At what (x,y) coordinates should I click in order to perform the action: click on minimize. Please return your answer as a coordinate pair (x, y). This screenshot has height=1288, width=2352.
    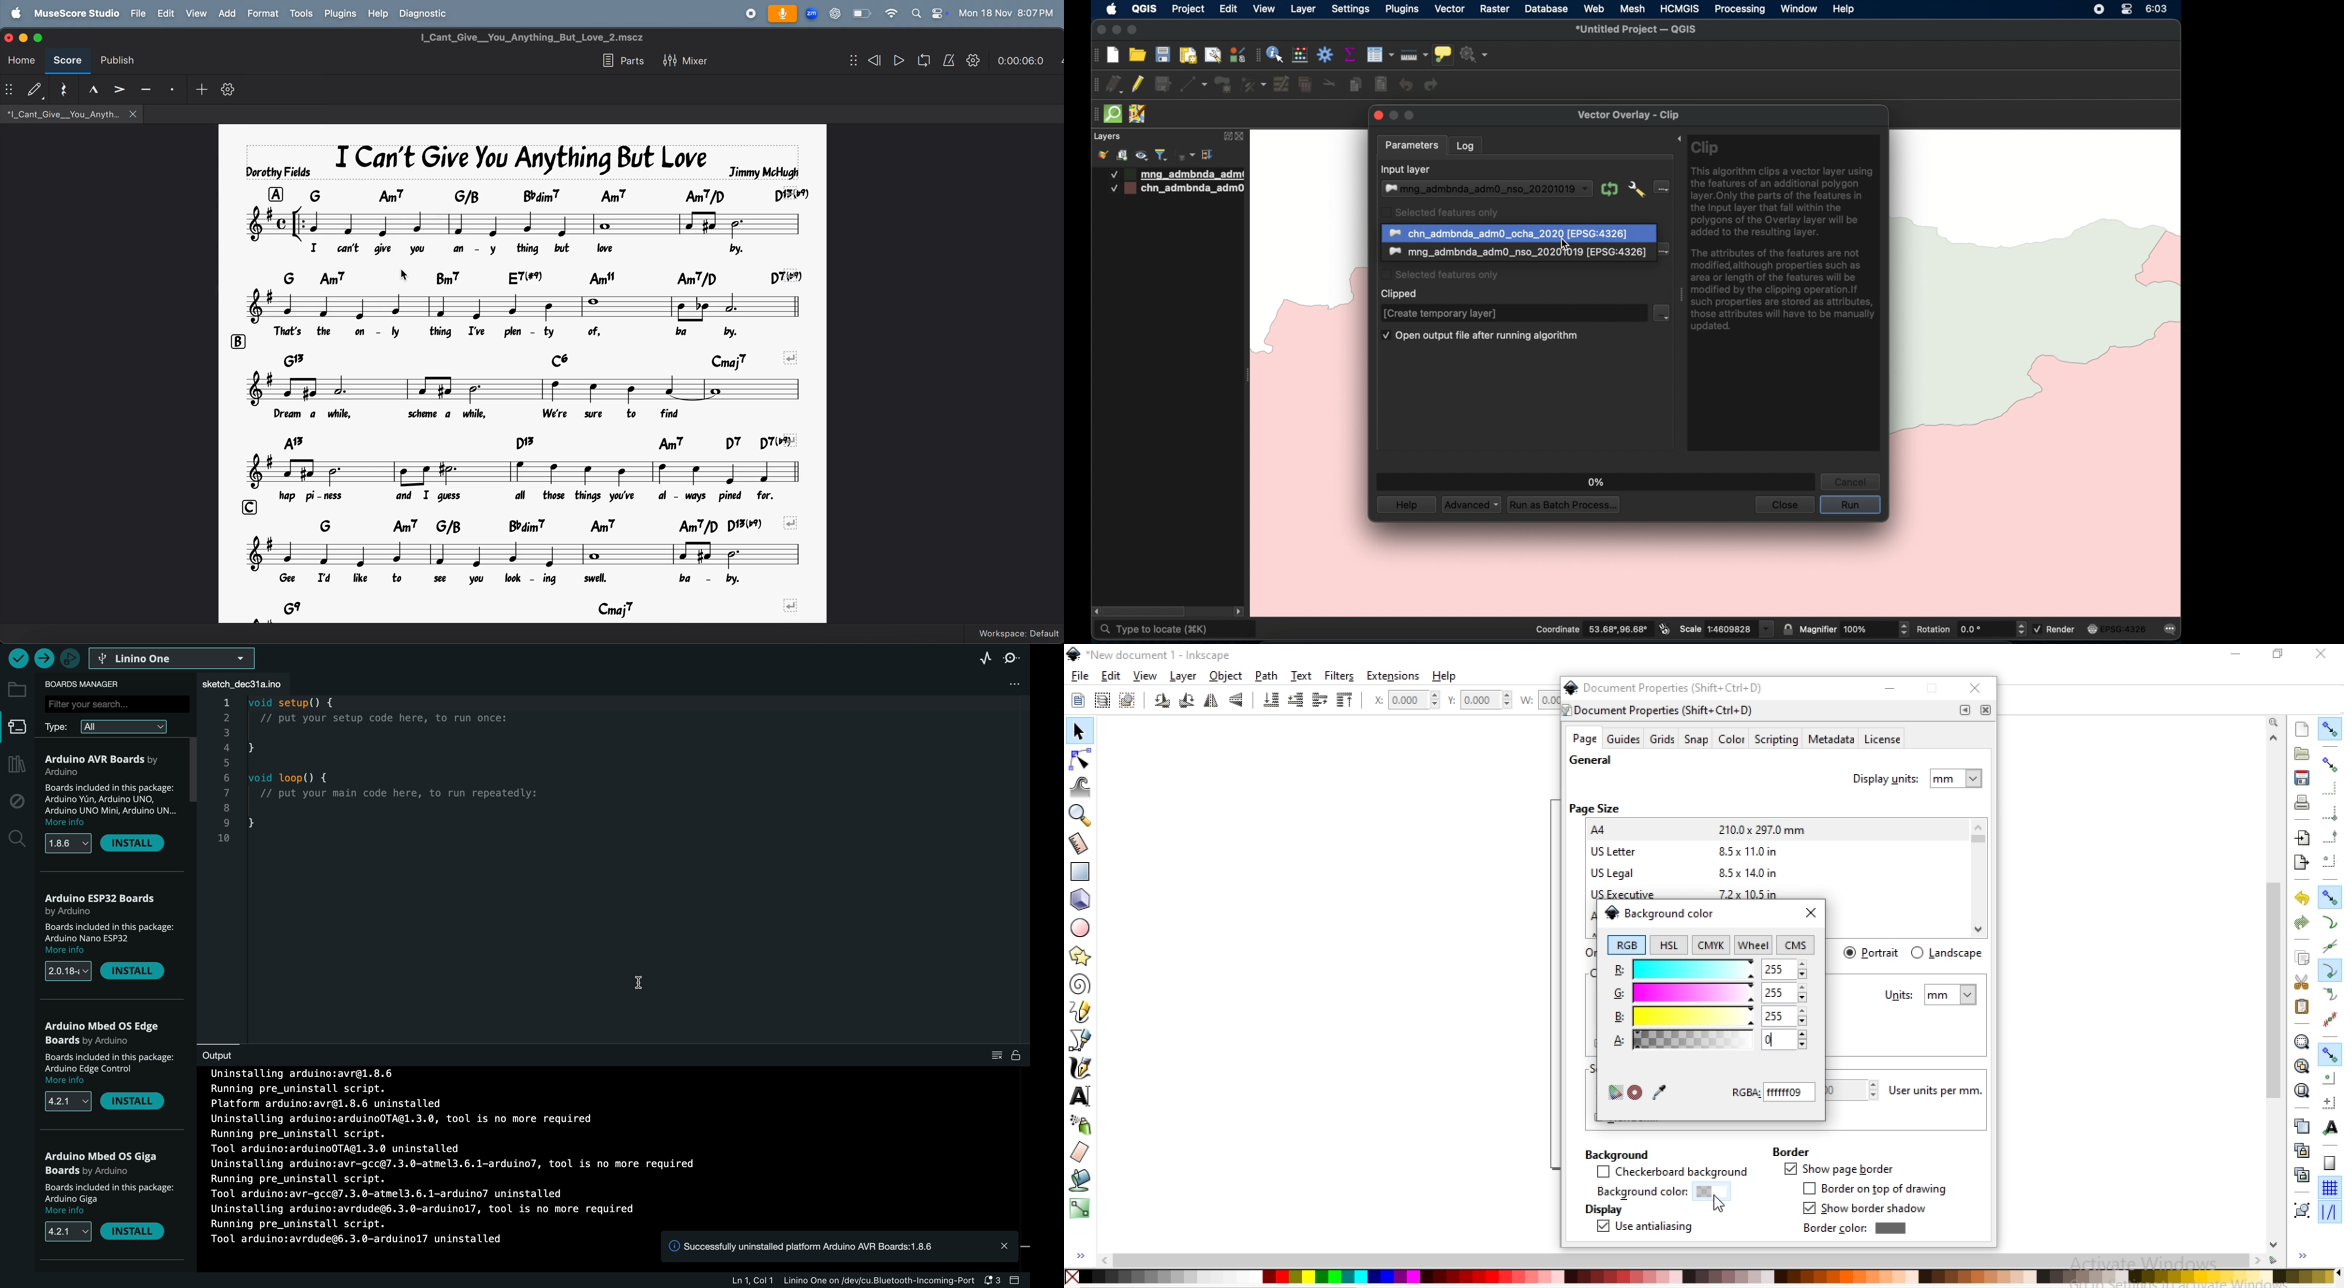
    Looking at the image, I should click on (1890, 688).